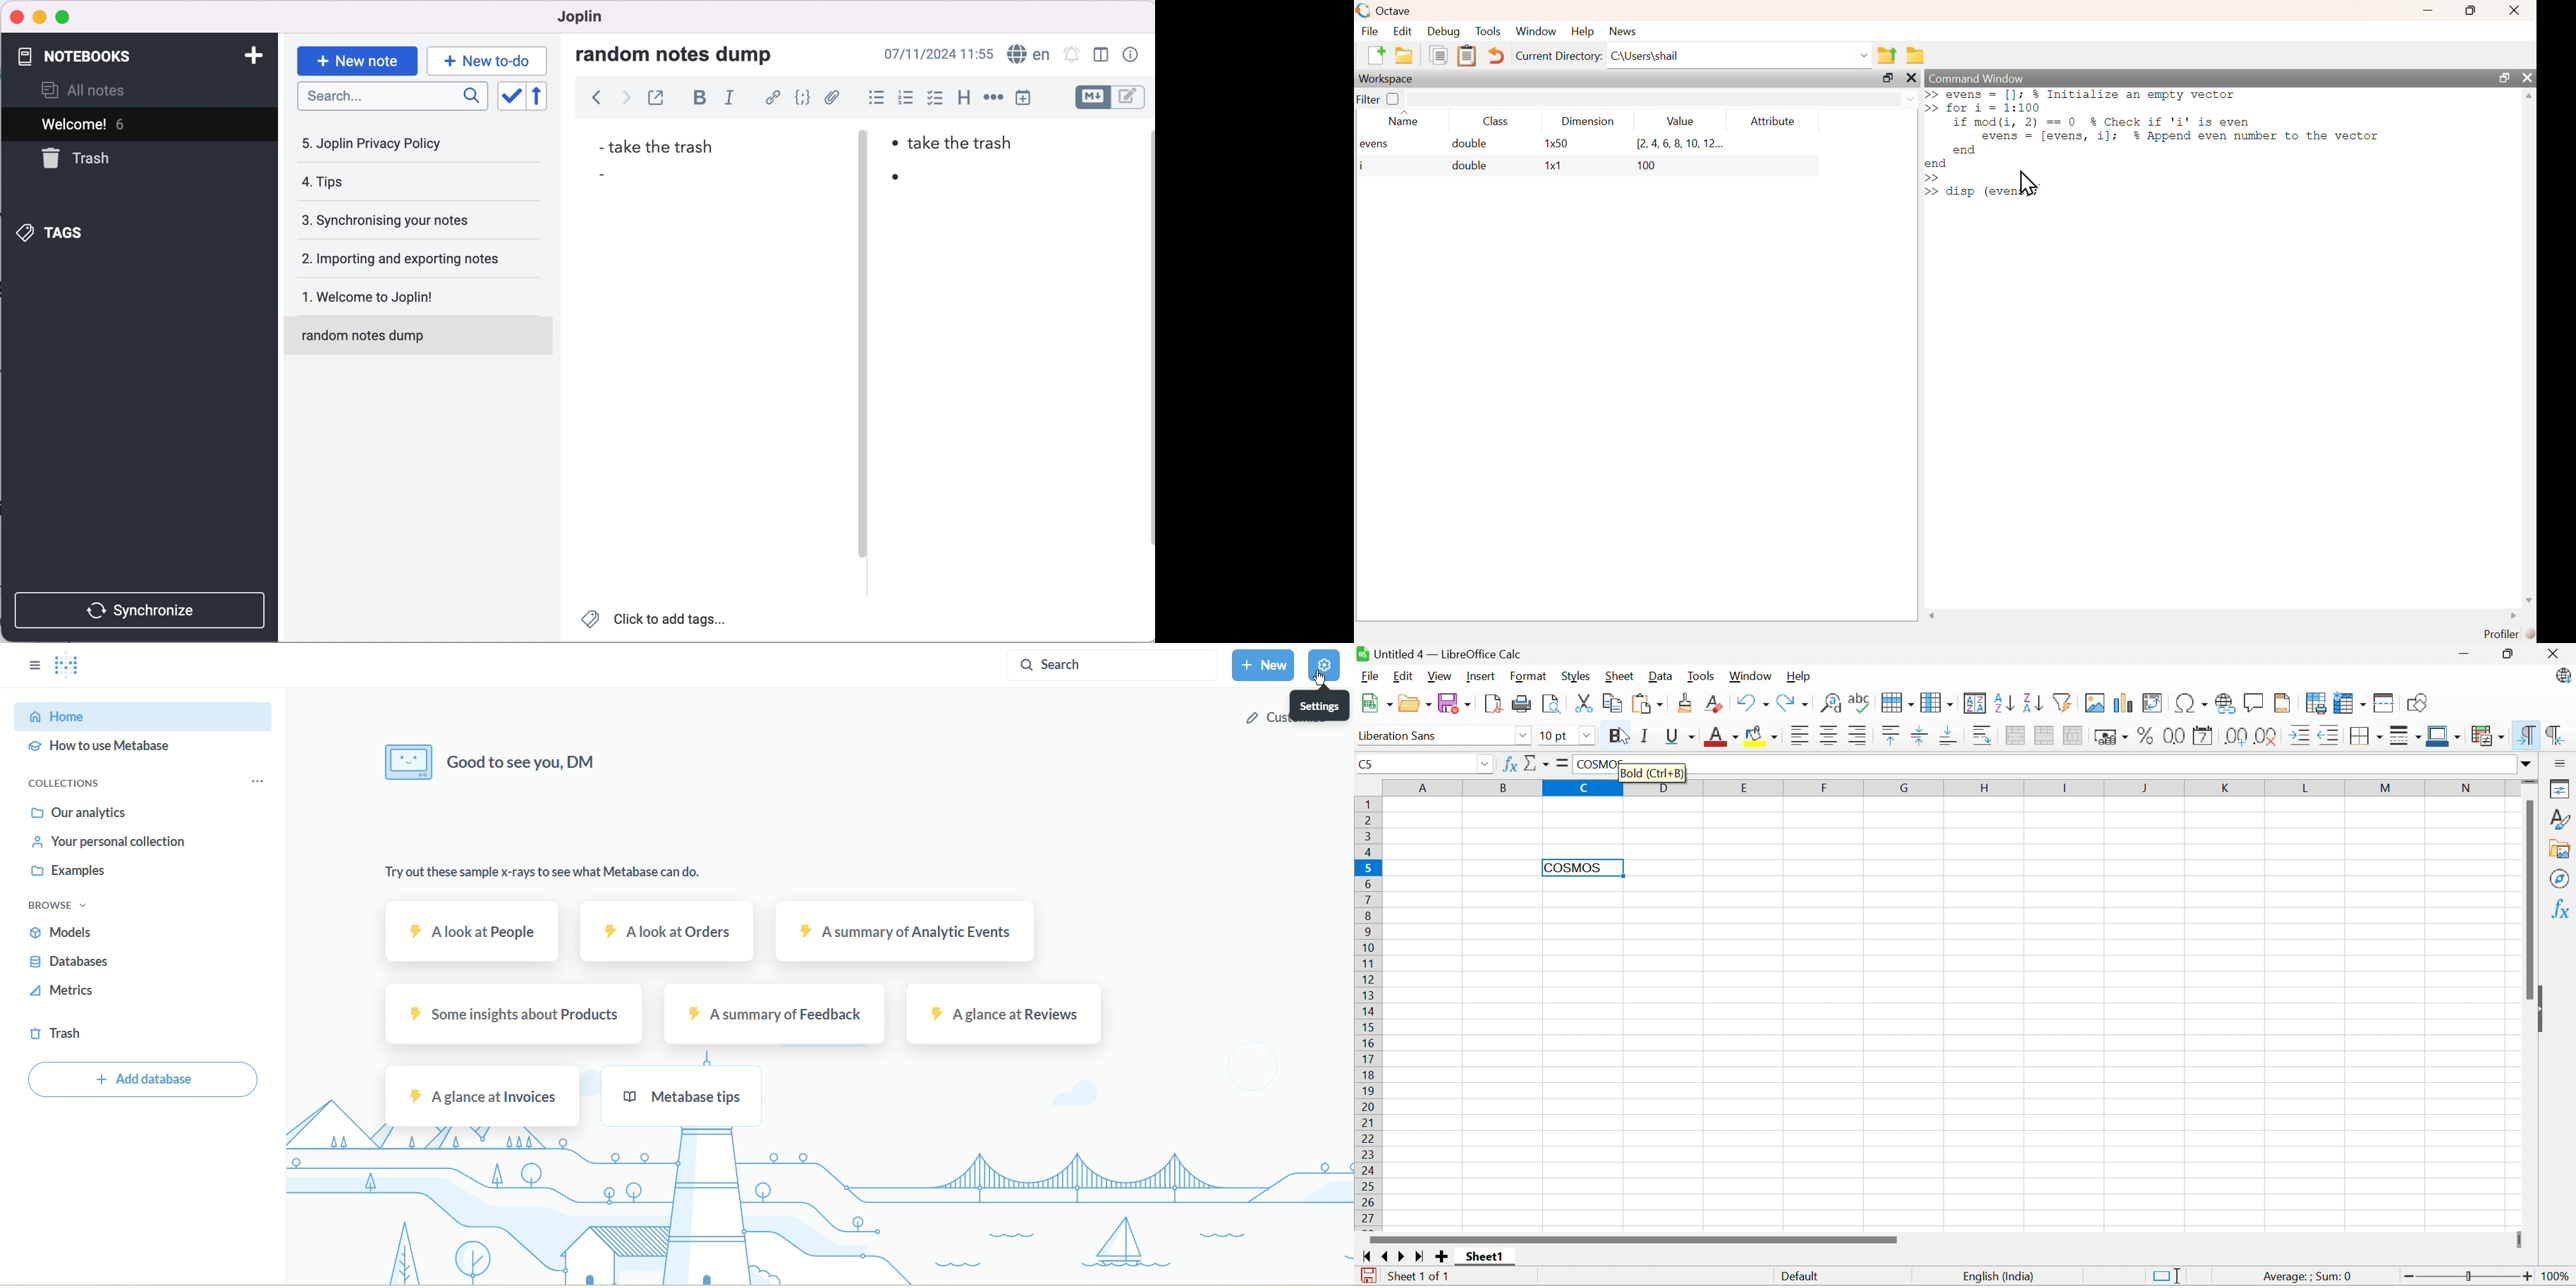 Image resolution: width=2576 pixels, height=1288 pixels. What do you see at coordinates (39, 18) in the screenshot?
I see `minimize` at bounding box center [39, 18].